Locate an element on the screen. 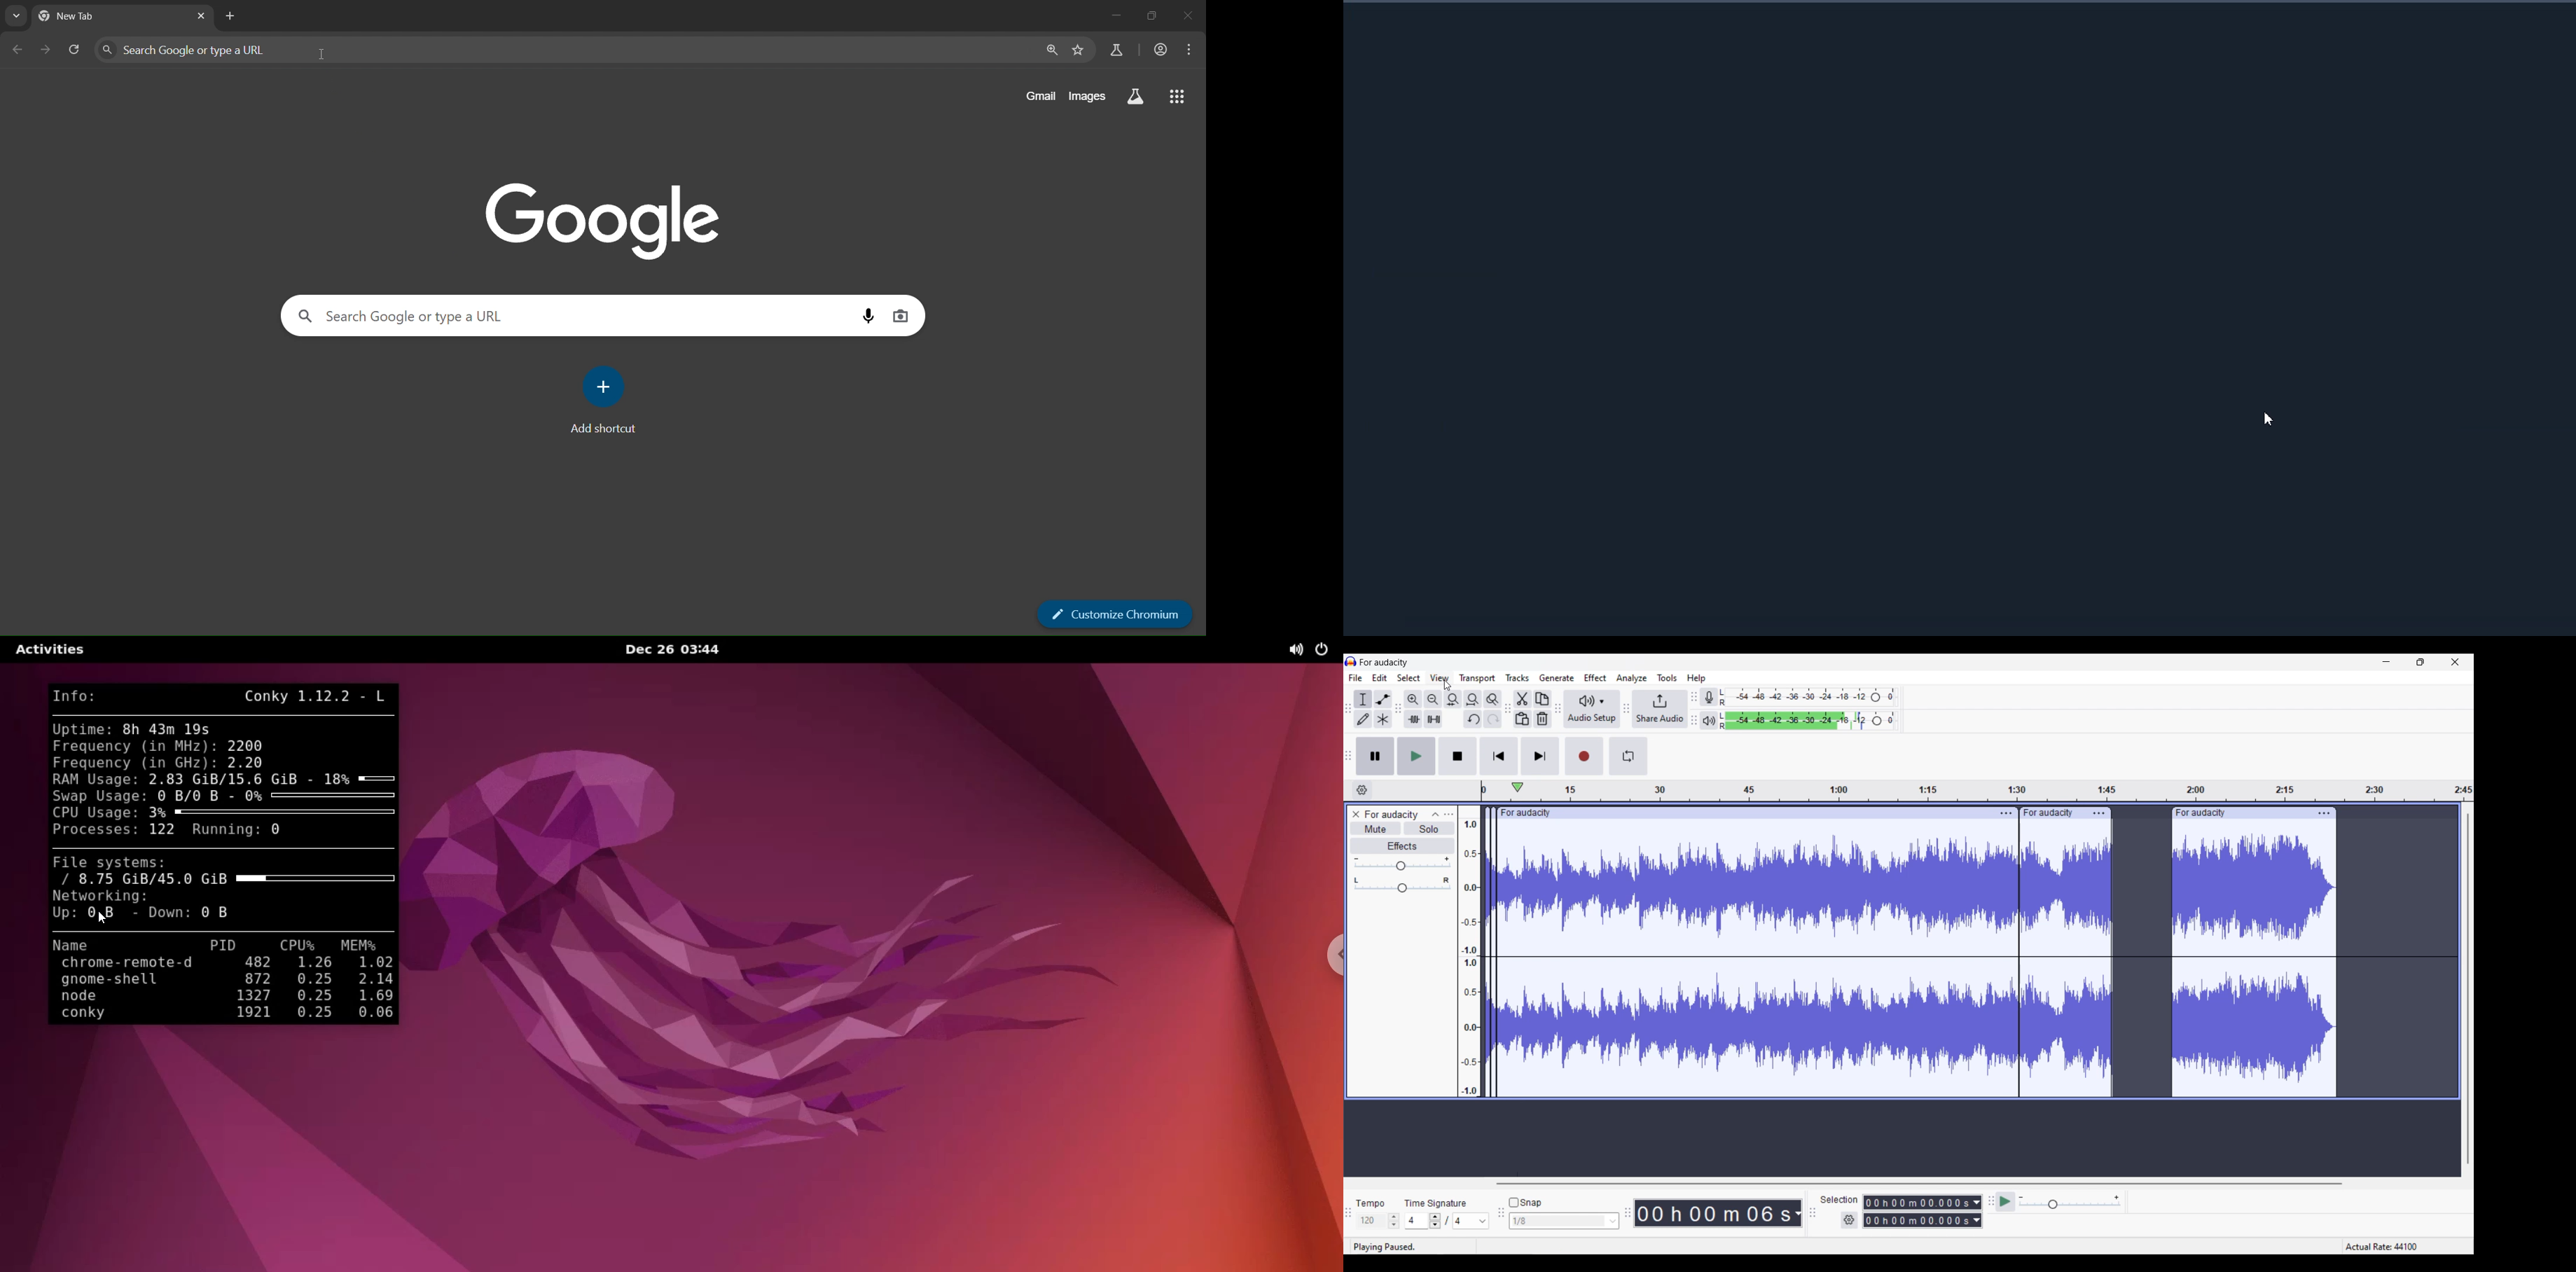 This screenshot has height=1288, width=2576. Tempo settings is located at coordinates (1378, 1221).